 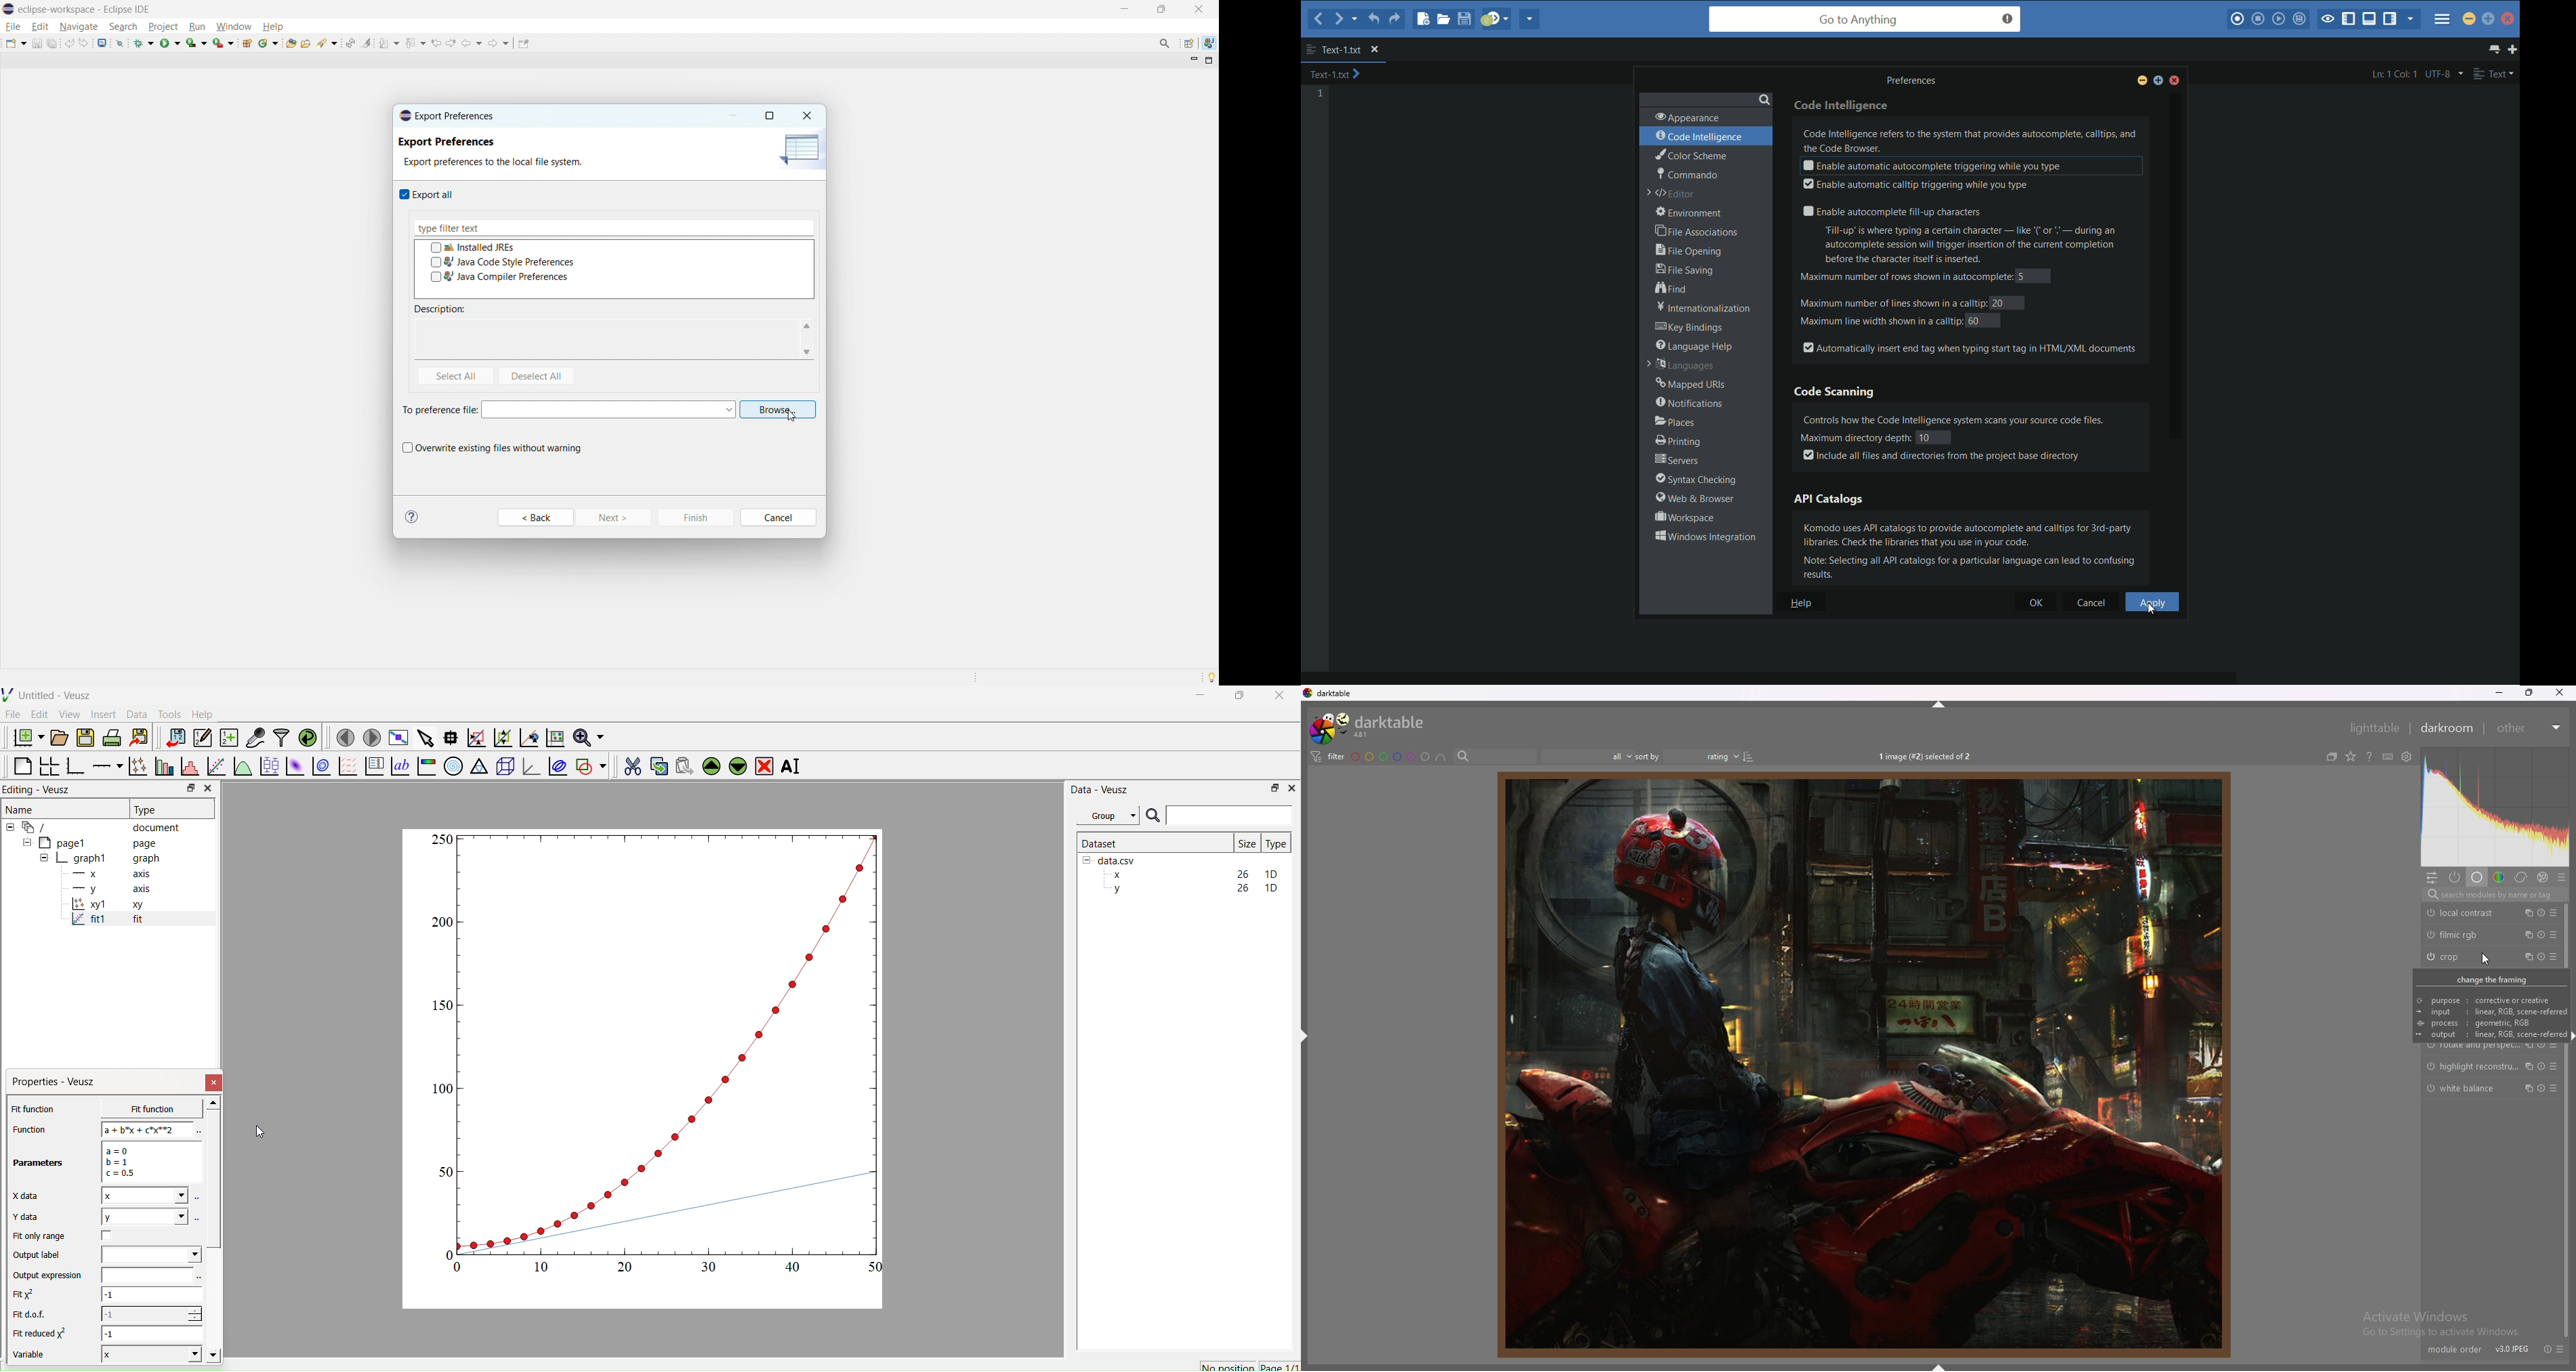 I want to click on a+b*x+c*x**2, so click(x=148, y=1129).